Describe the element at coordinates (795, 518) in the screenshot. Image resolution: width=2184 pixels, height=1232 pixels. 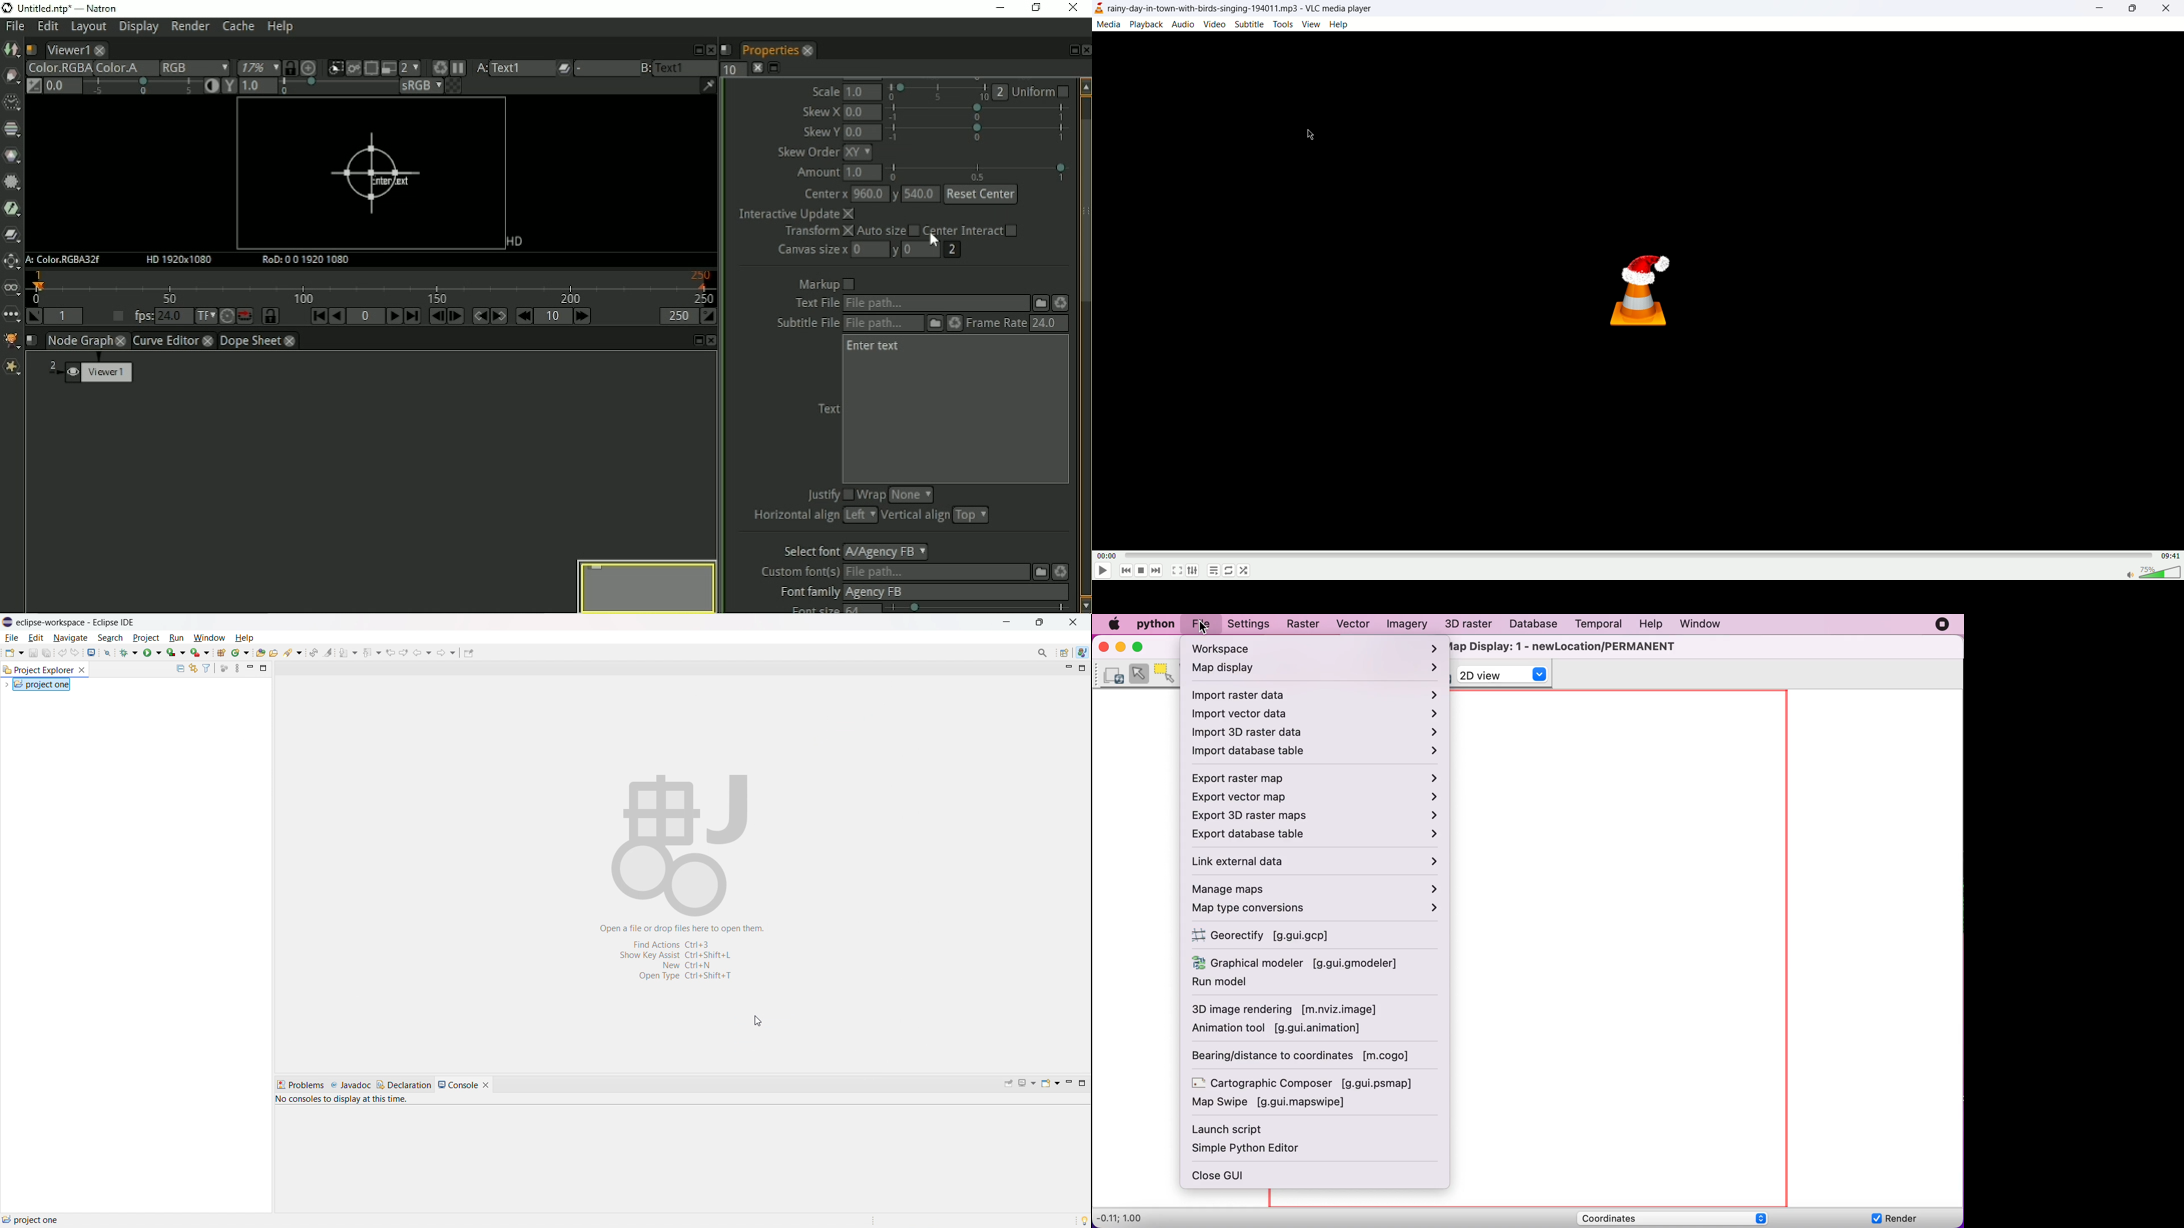
I see `Horizontal align` at that location.